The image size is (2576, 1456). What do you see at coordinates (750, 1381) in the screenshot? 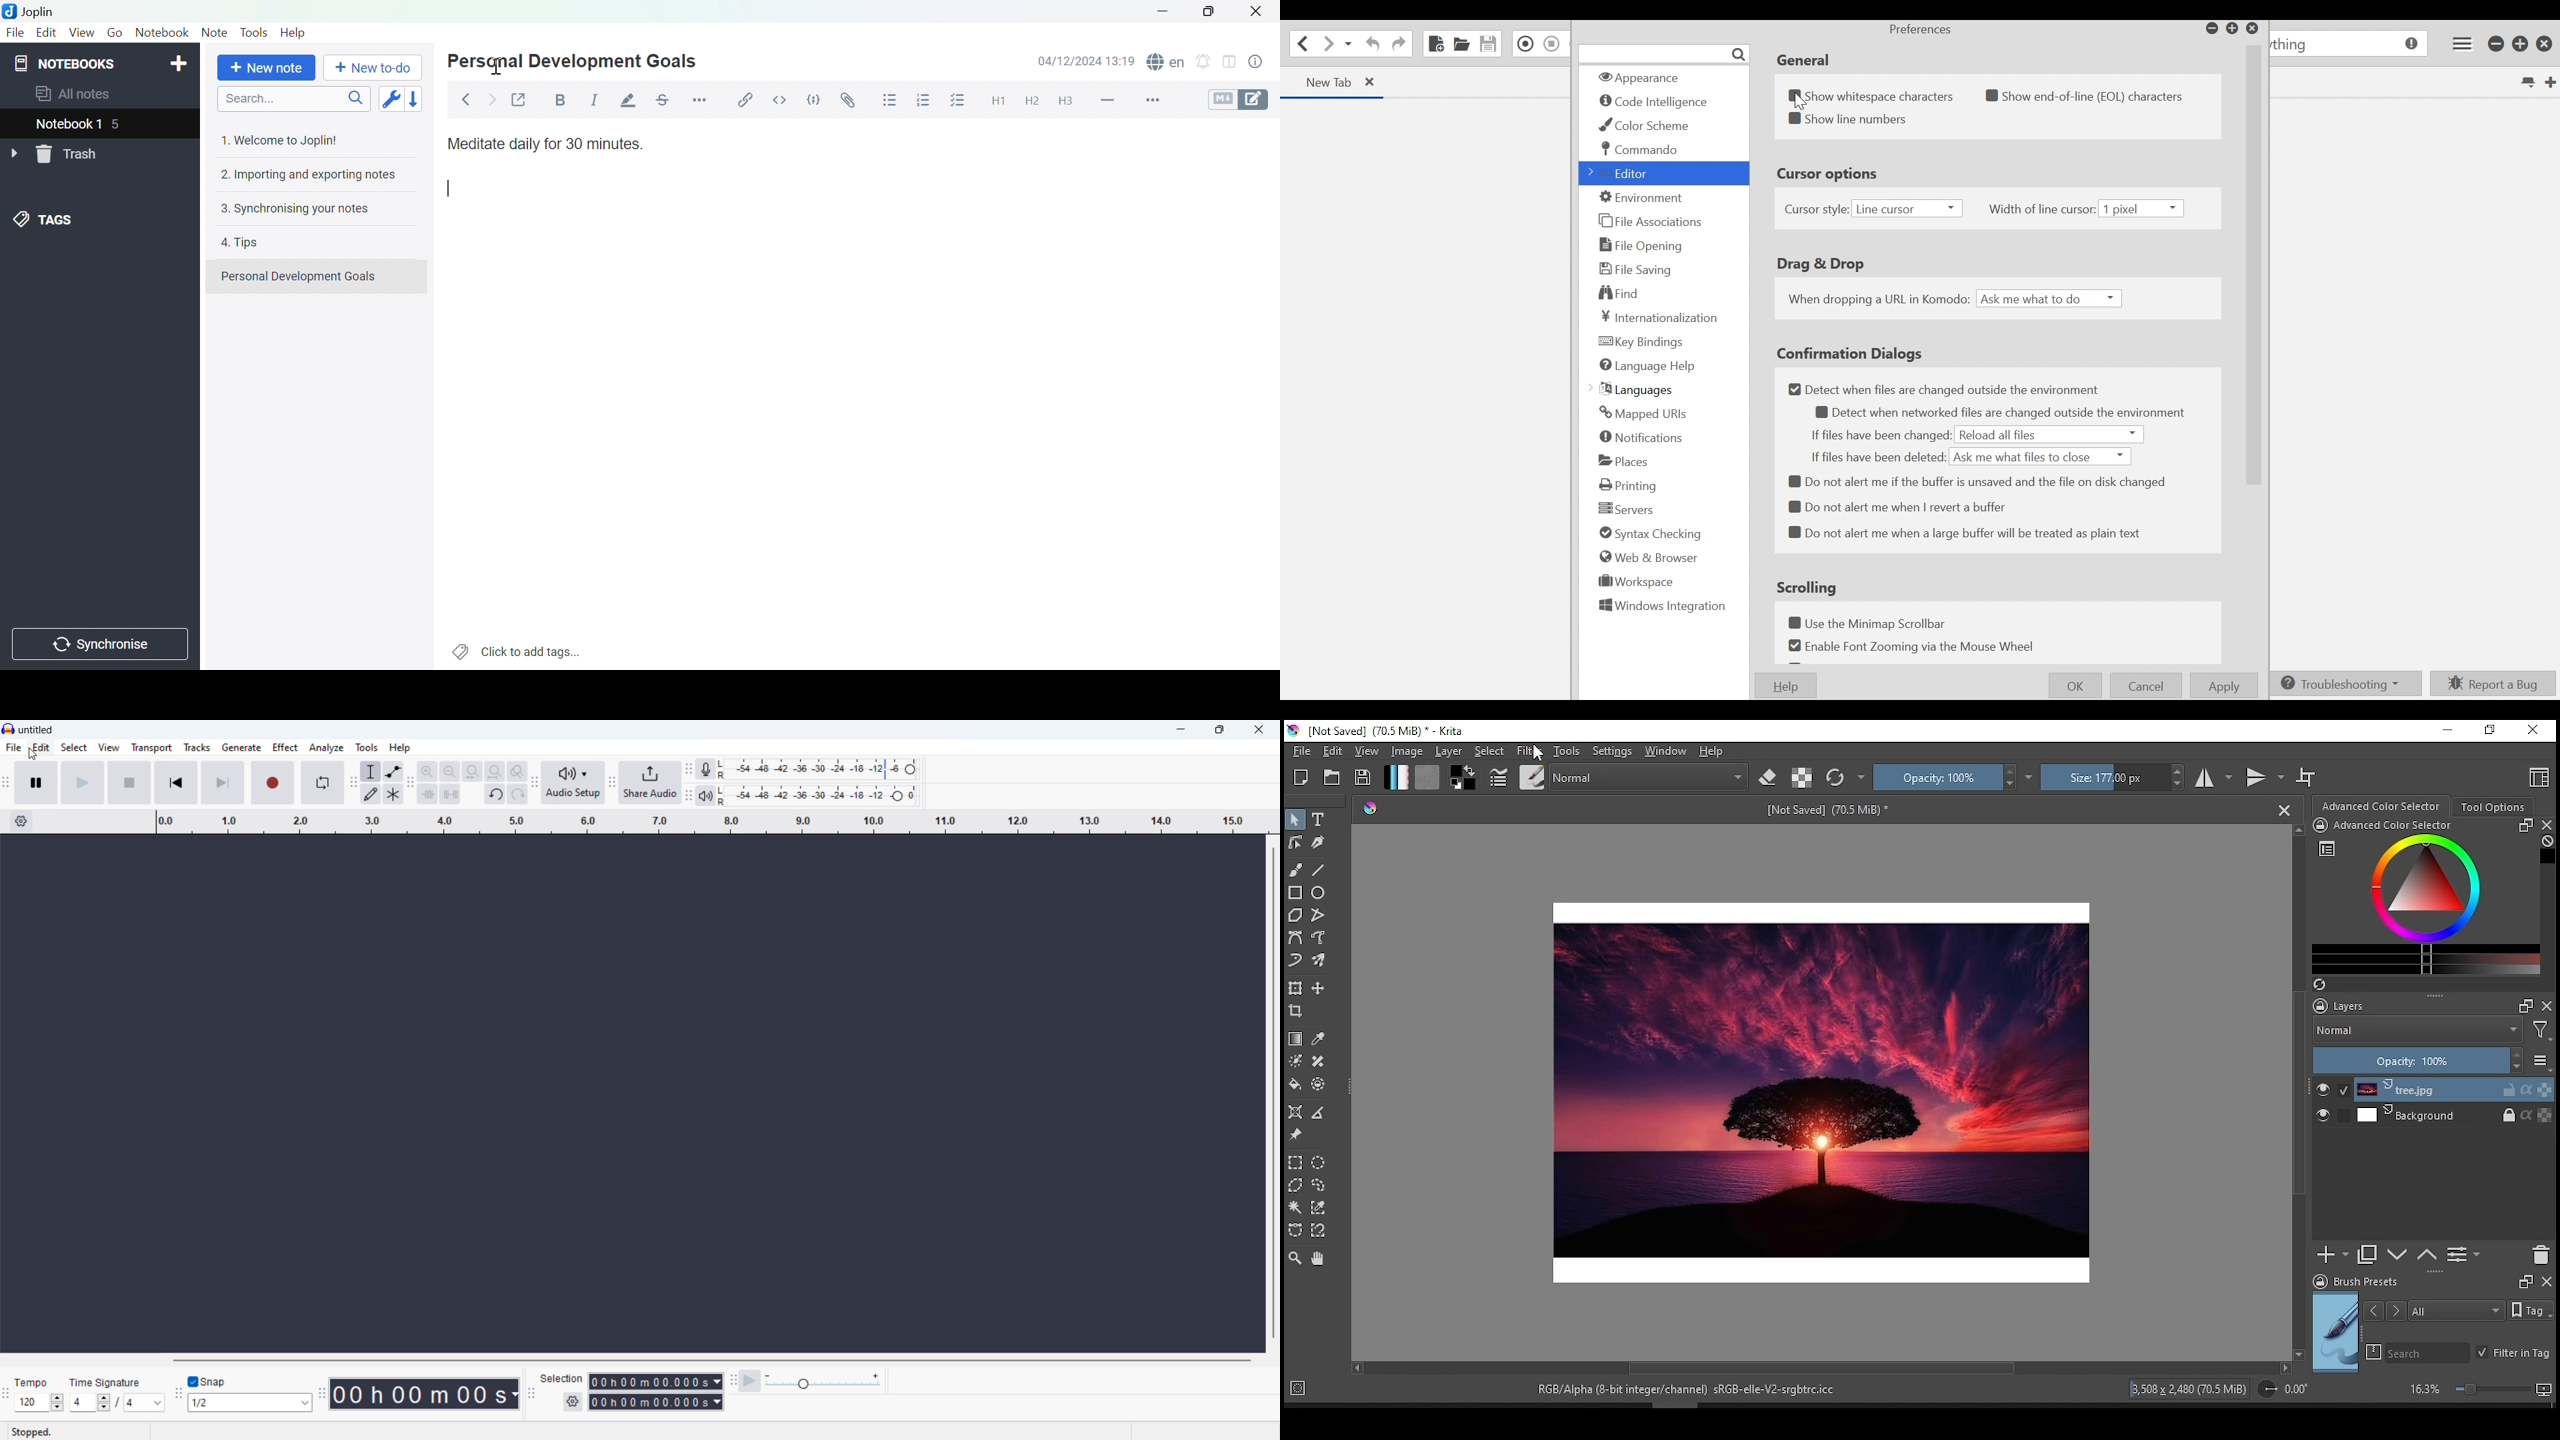
I see `play at speed` at bounding box center [750, 1381].